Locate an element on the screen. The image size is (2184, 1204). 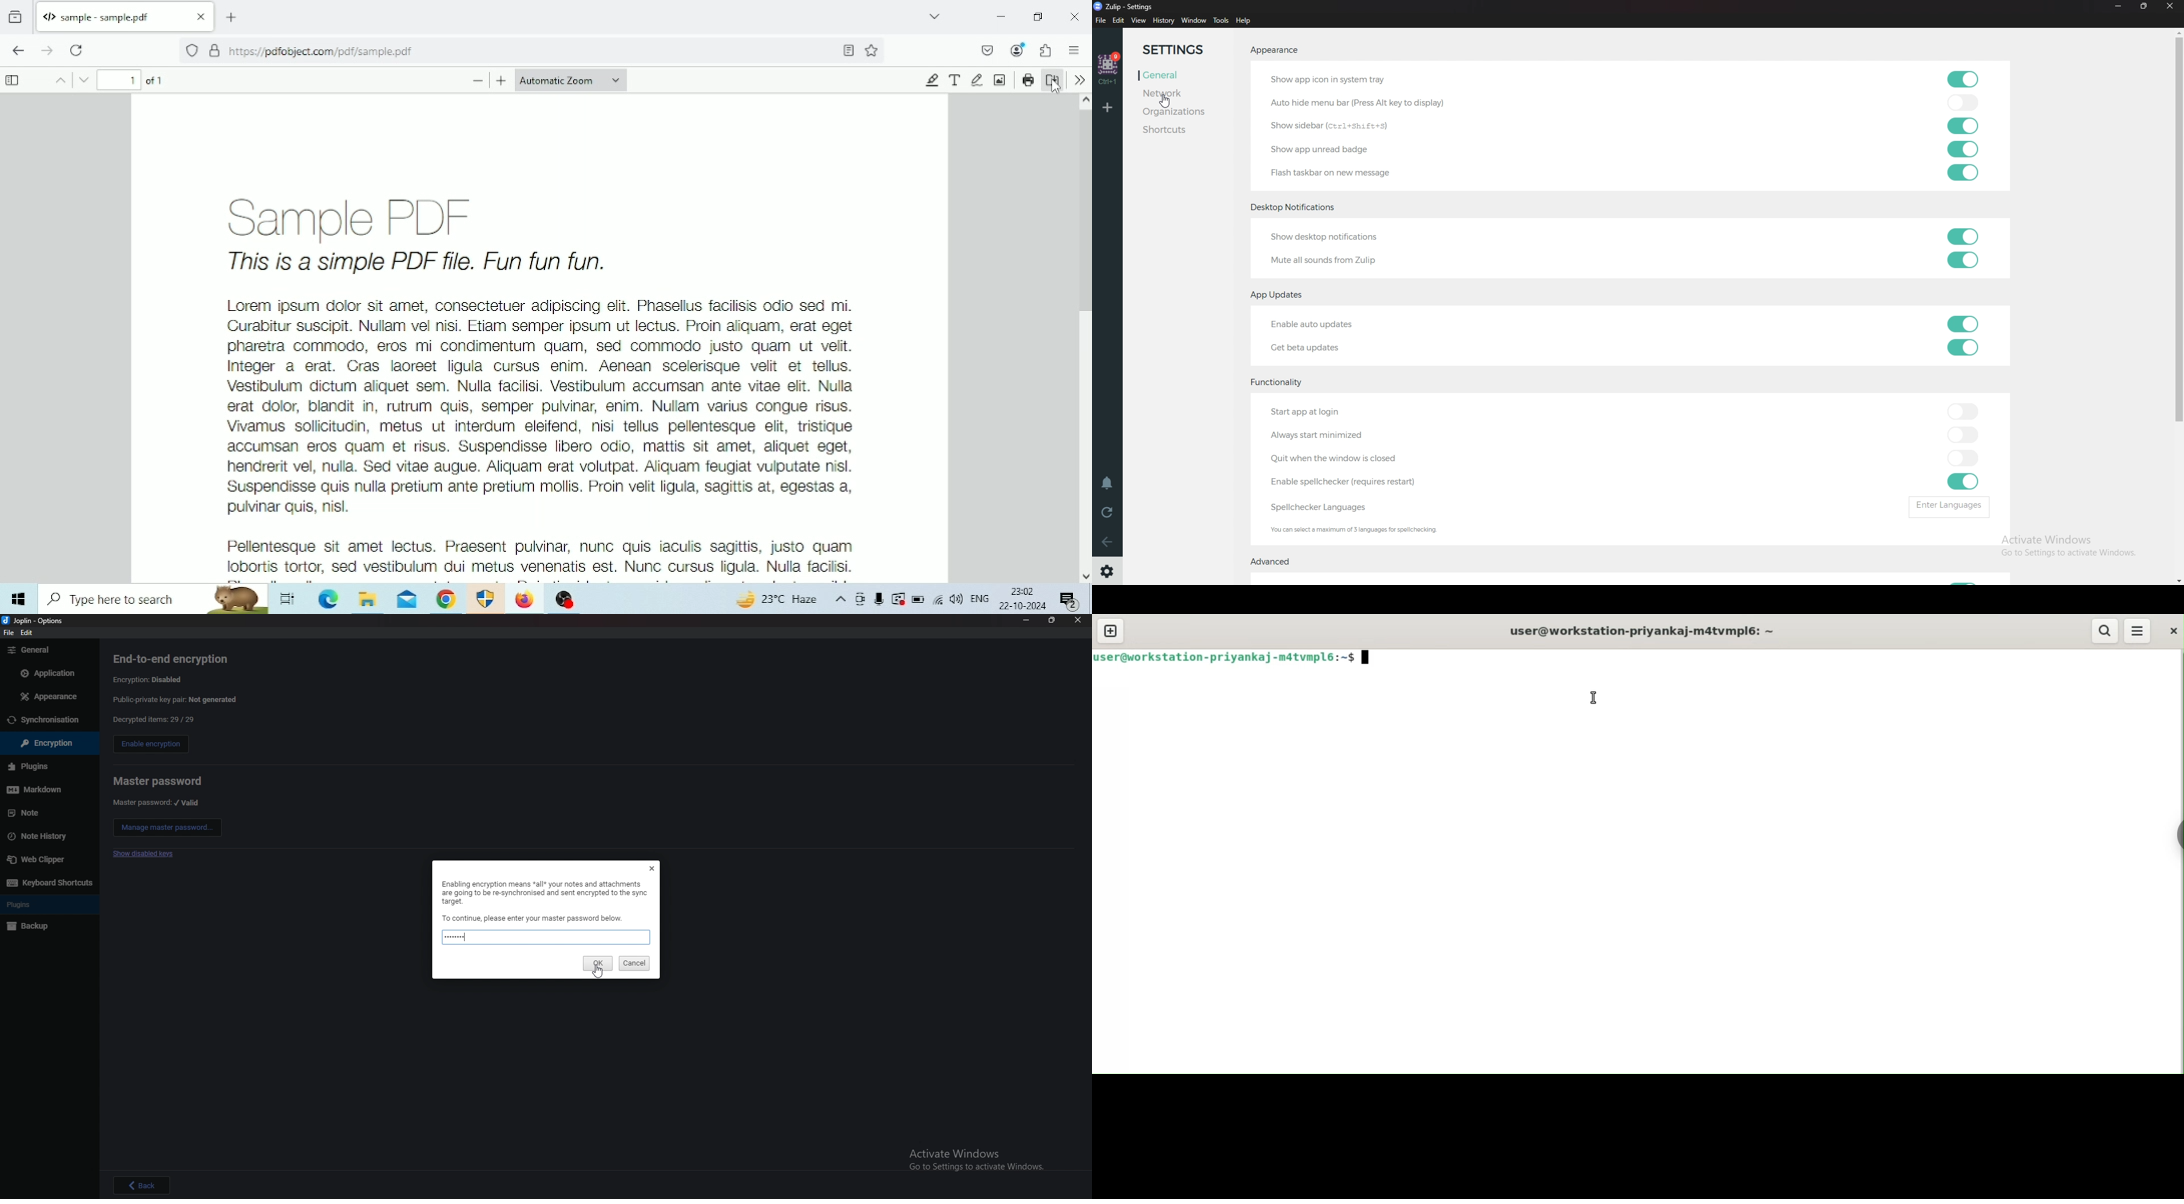
Add organization is located at coordinates (1109, 107).